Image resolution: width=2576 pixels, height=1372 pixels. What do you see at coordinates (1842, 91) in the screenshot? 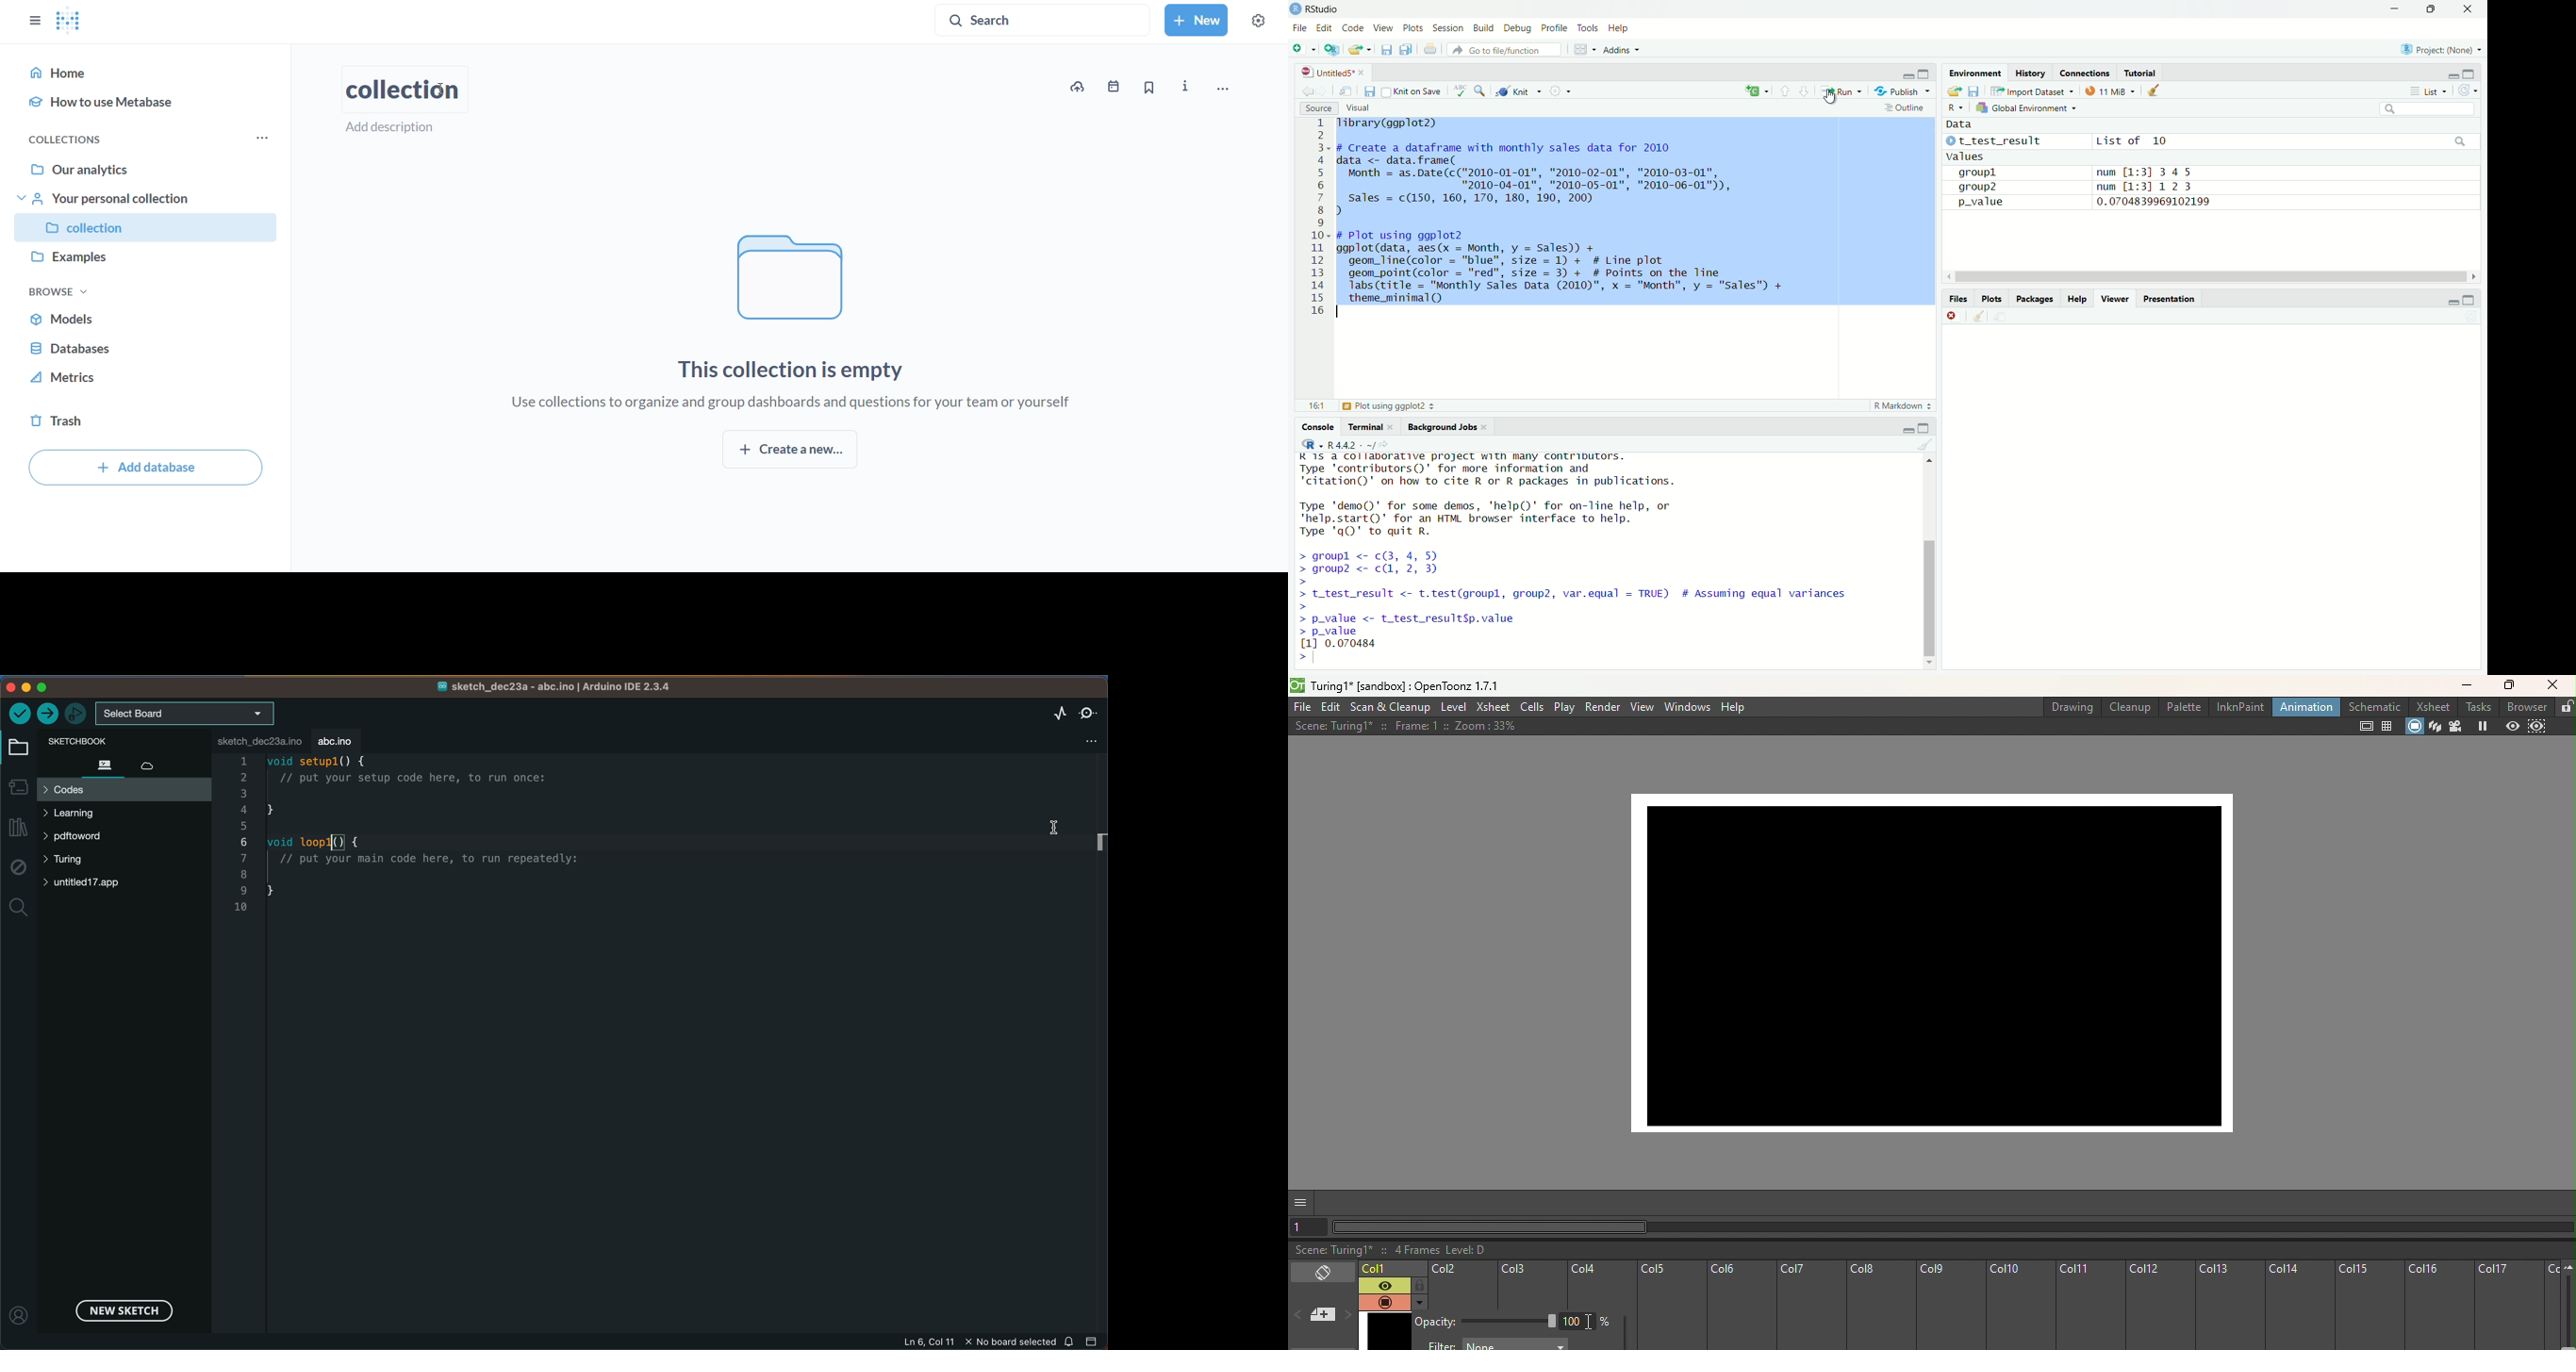
I see `Run ` at bounding box center [1842, 91].